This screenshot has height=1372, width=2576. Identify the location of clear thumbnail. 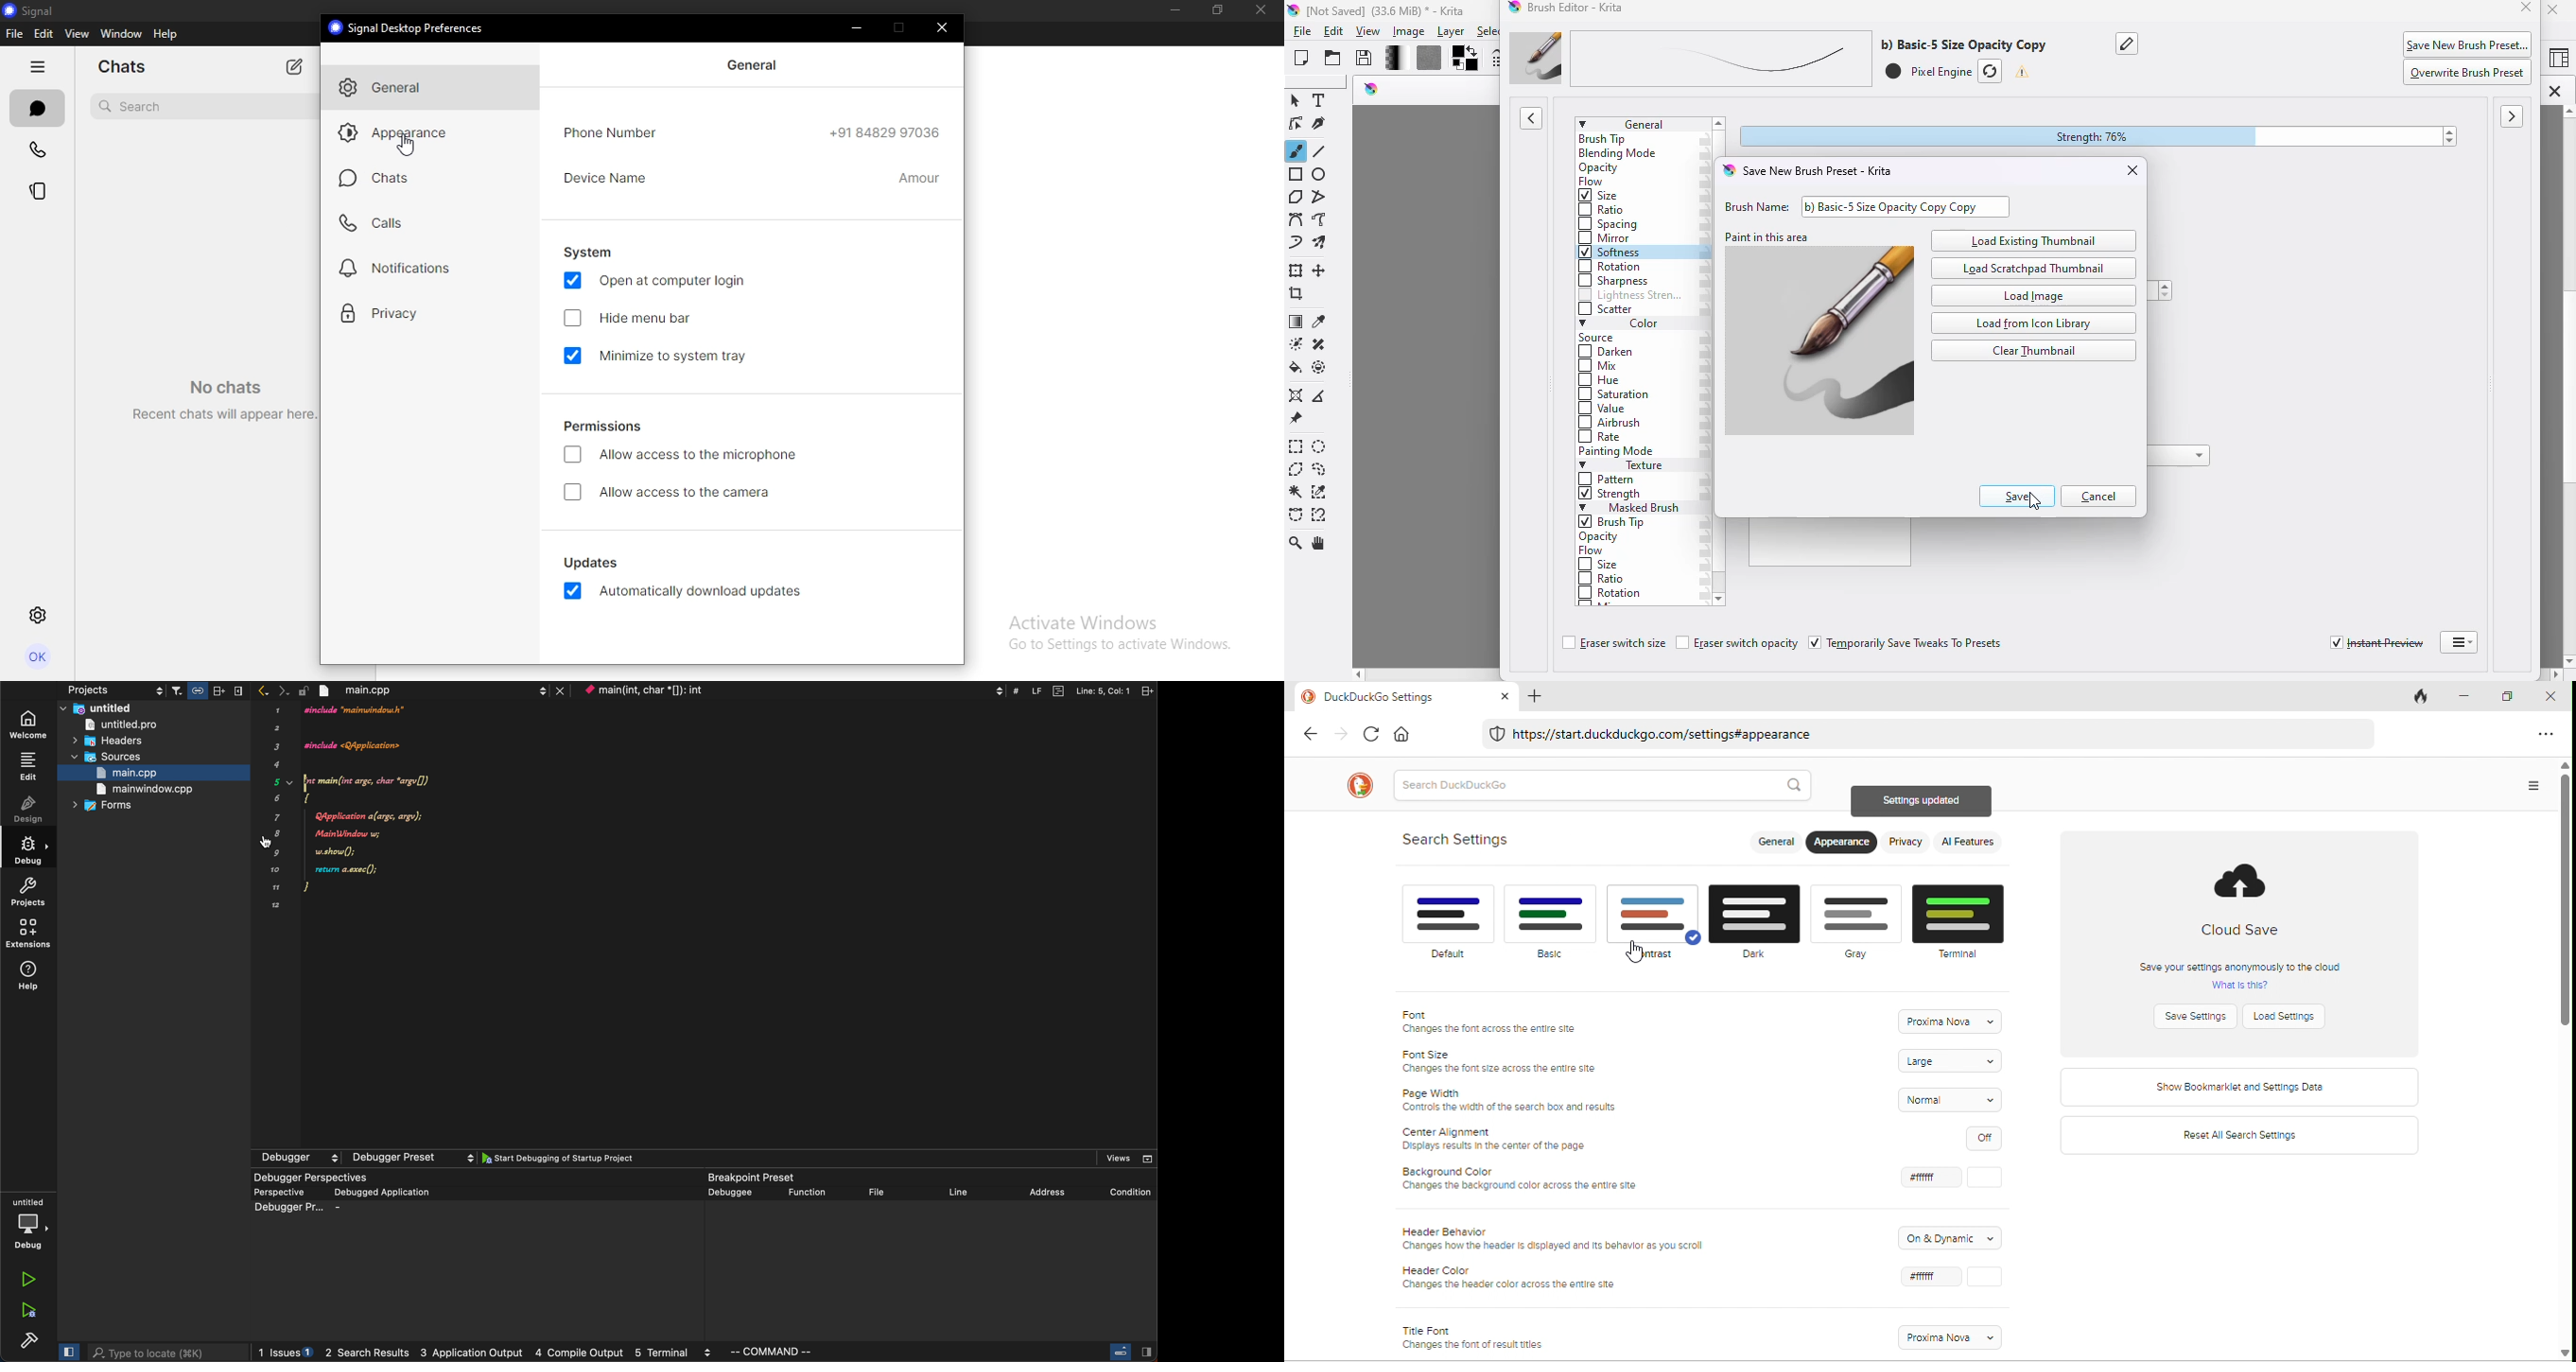
(2033, 351).